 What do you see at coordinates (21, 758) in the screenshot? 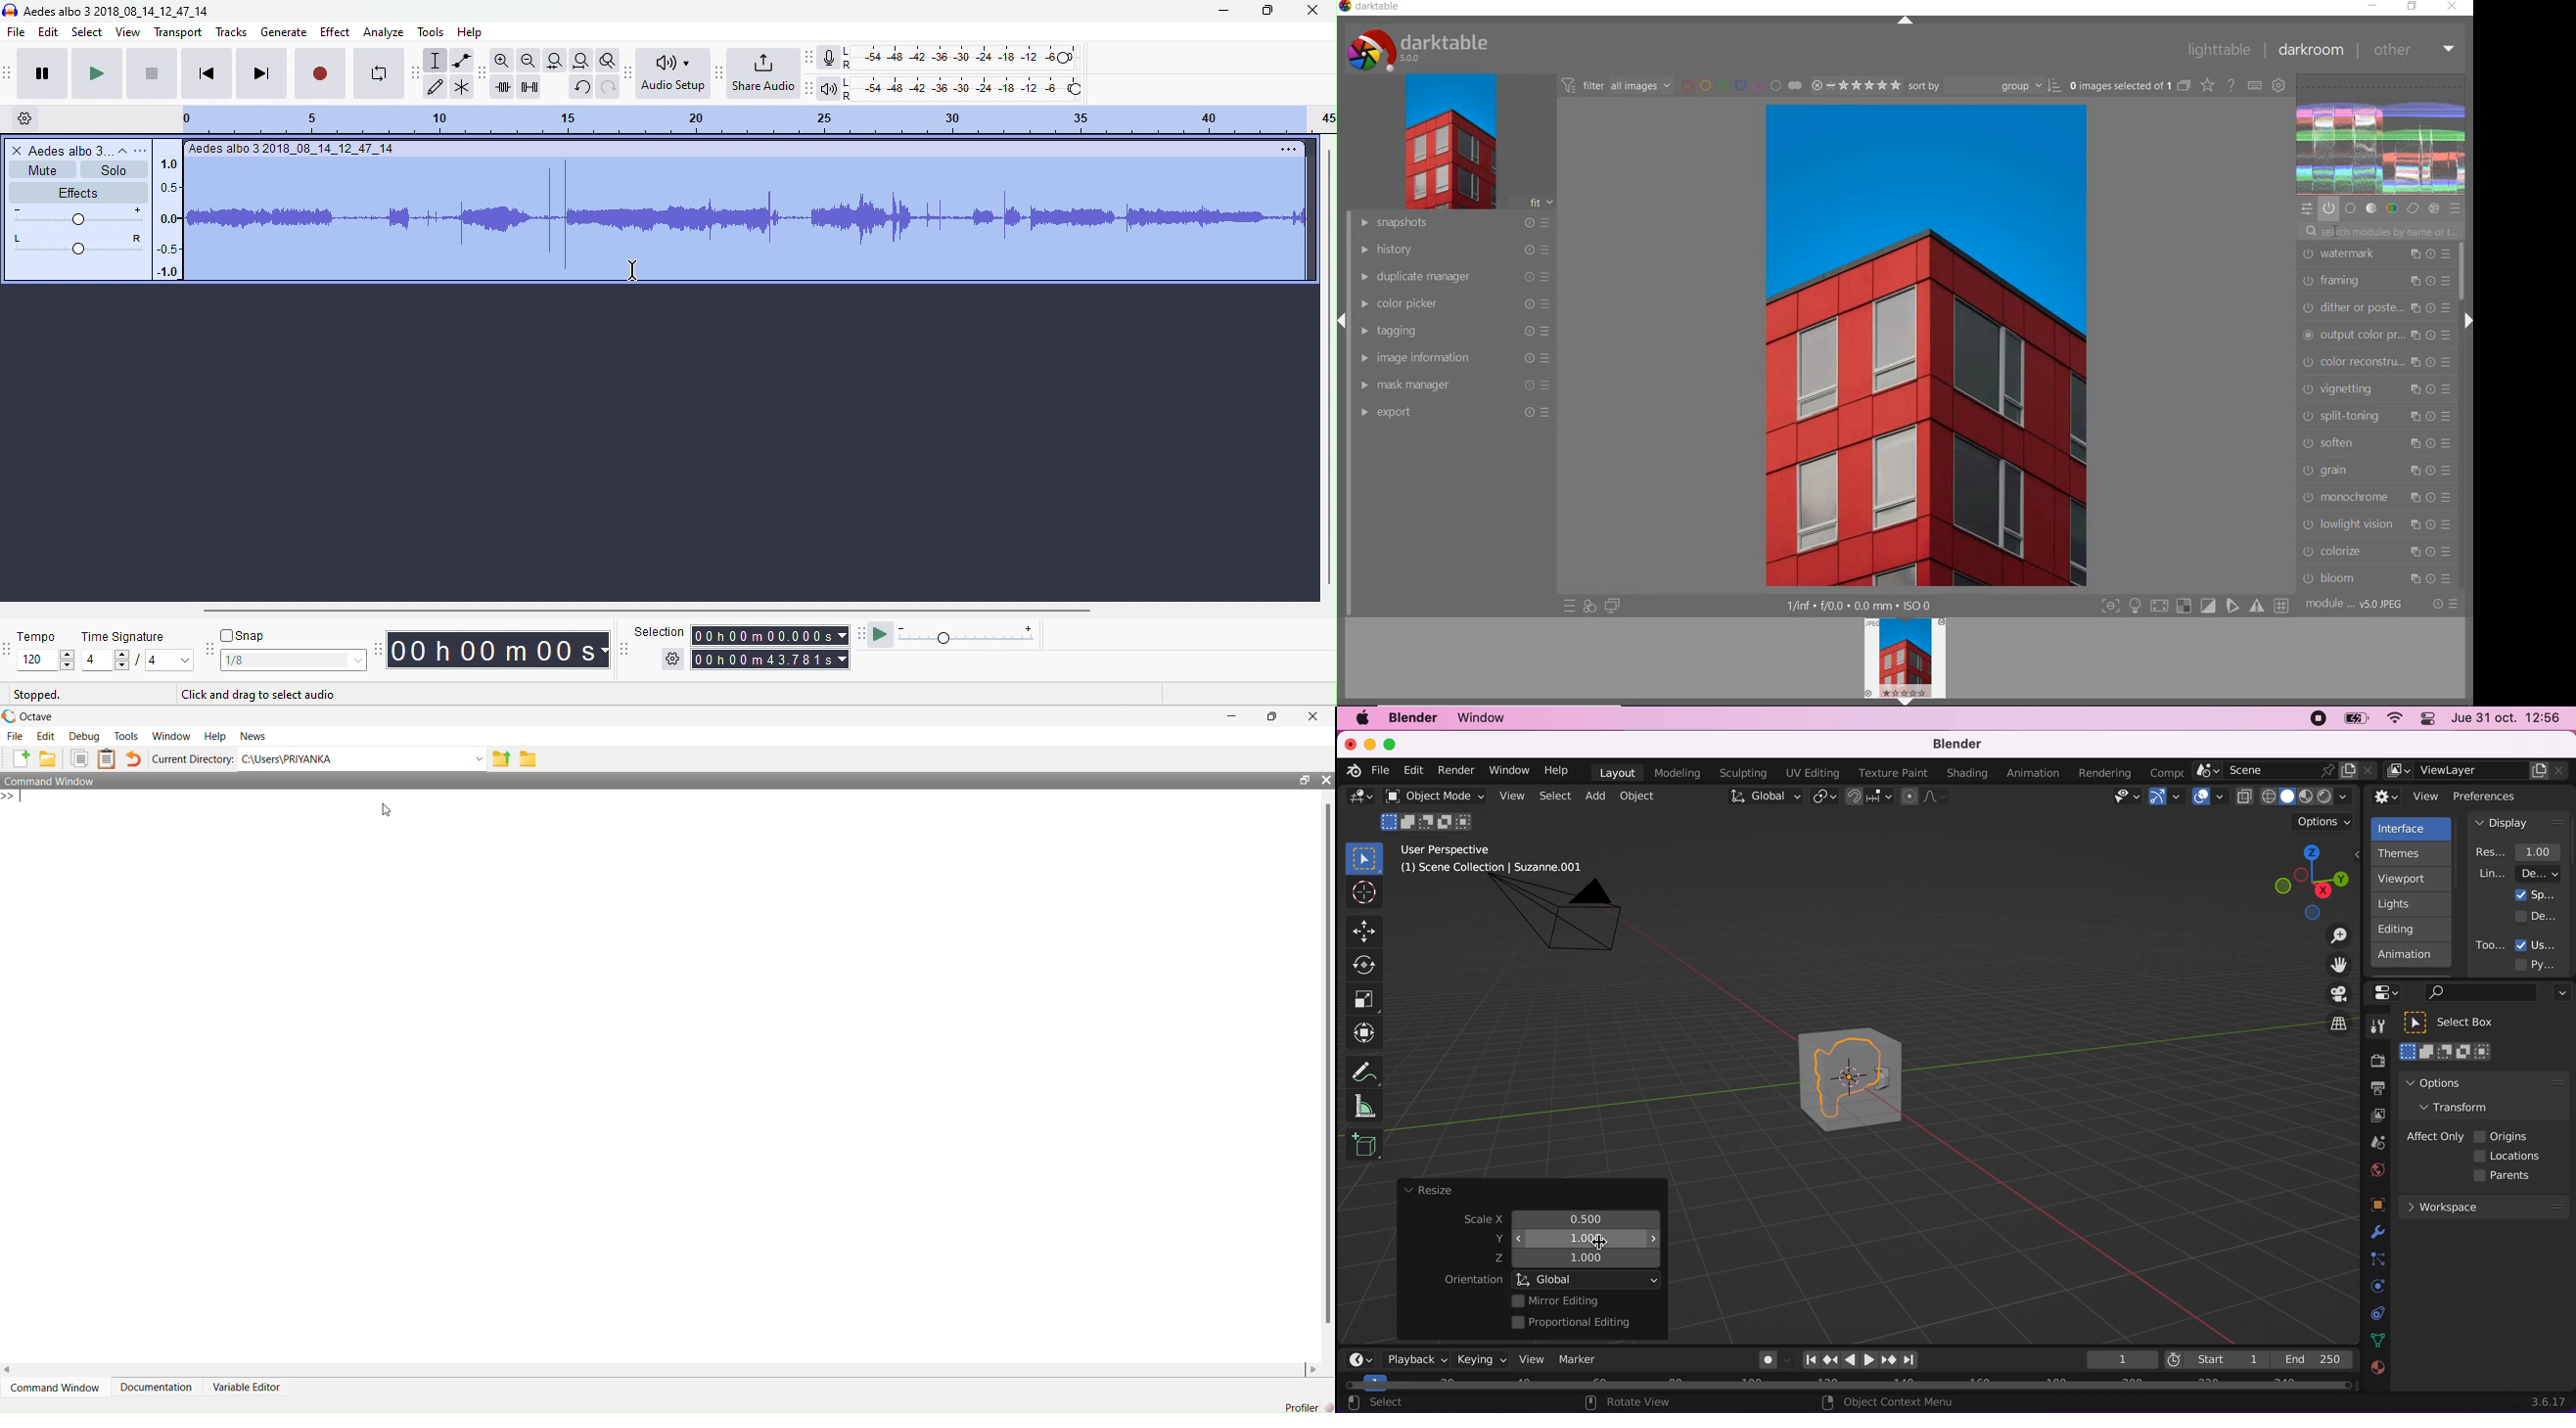
I see `add file` at bounding box center [21, 758].